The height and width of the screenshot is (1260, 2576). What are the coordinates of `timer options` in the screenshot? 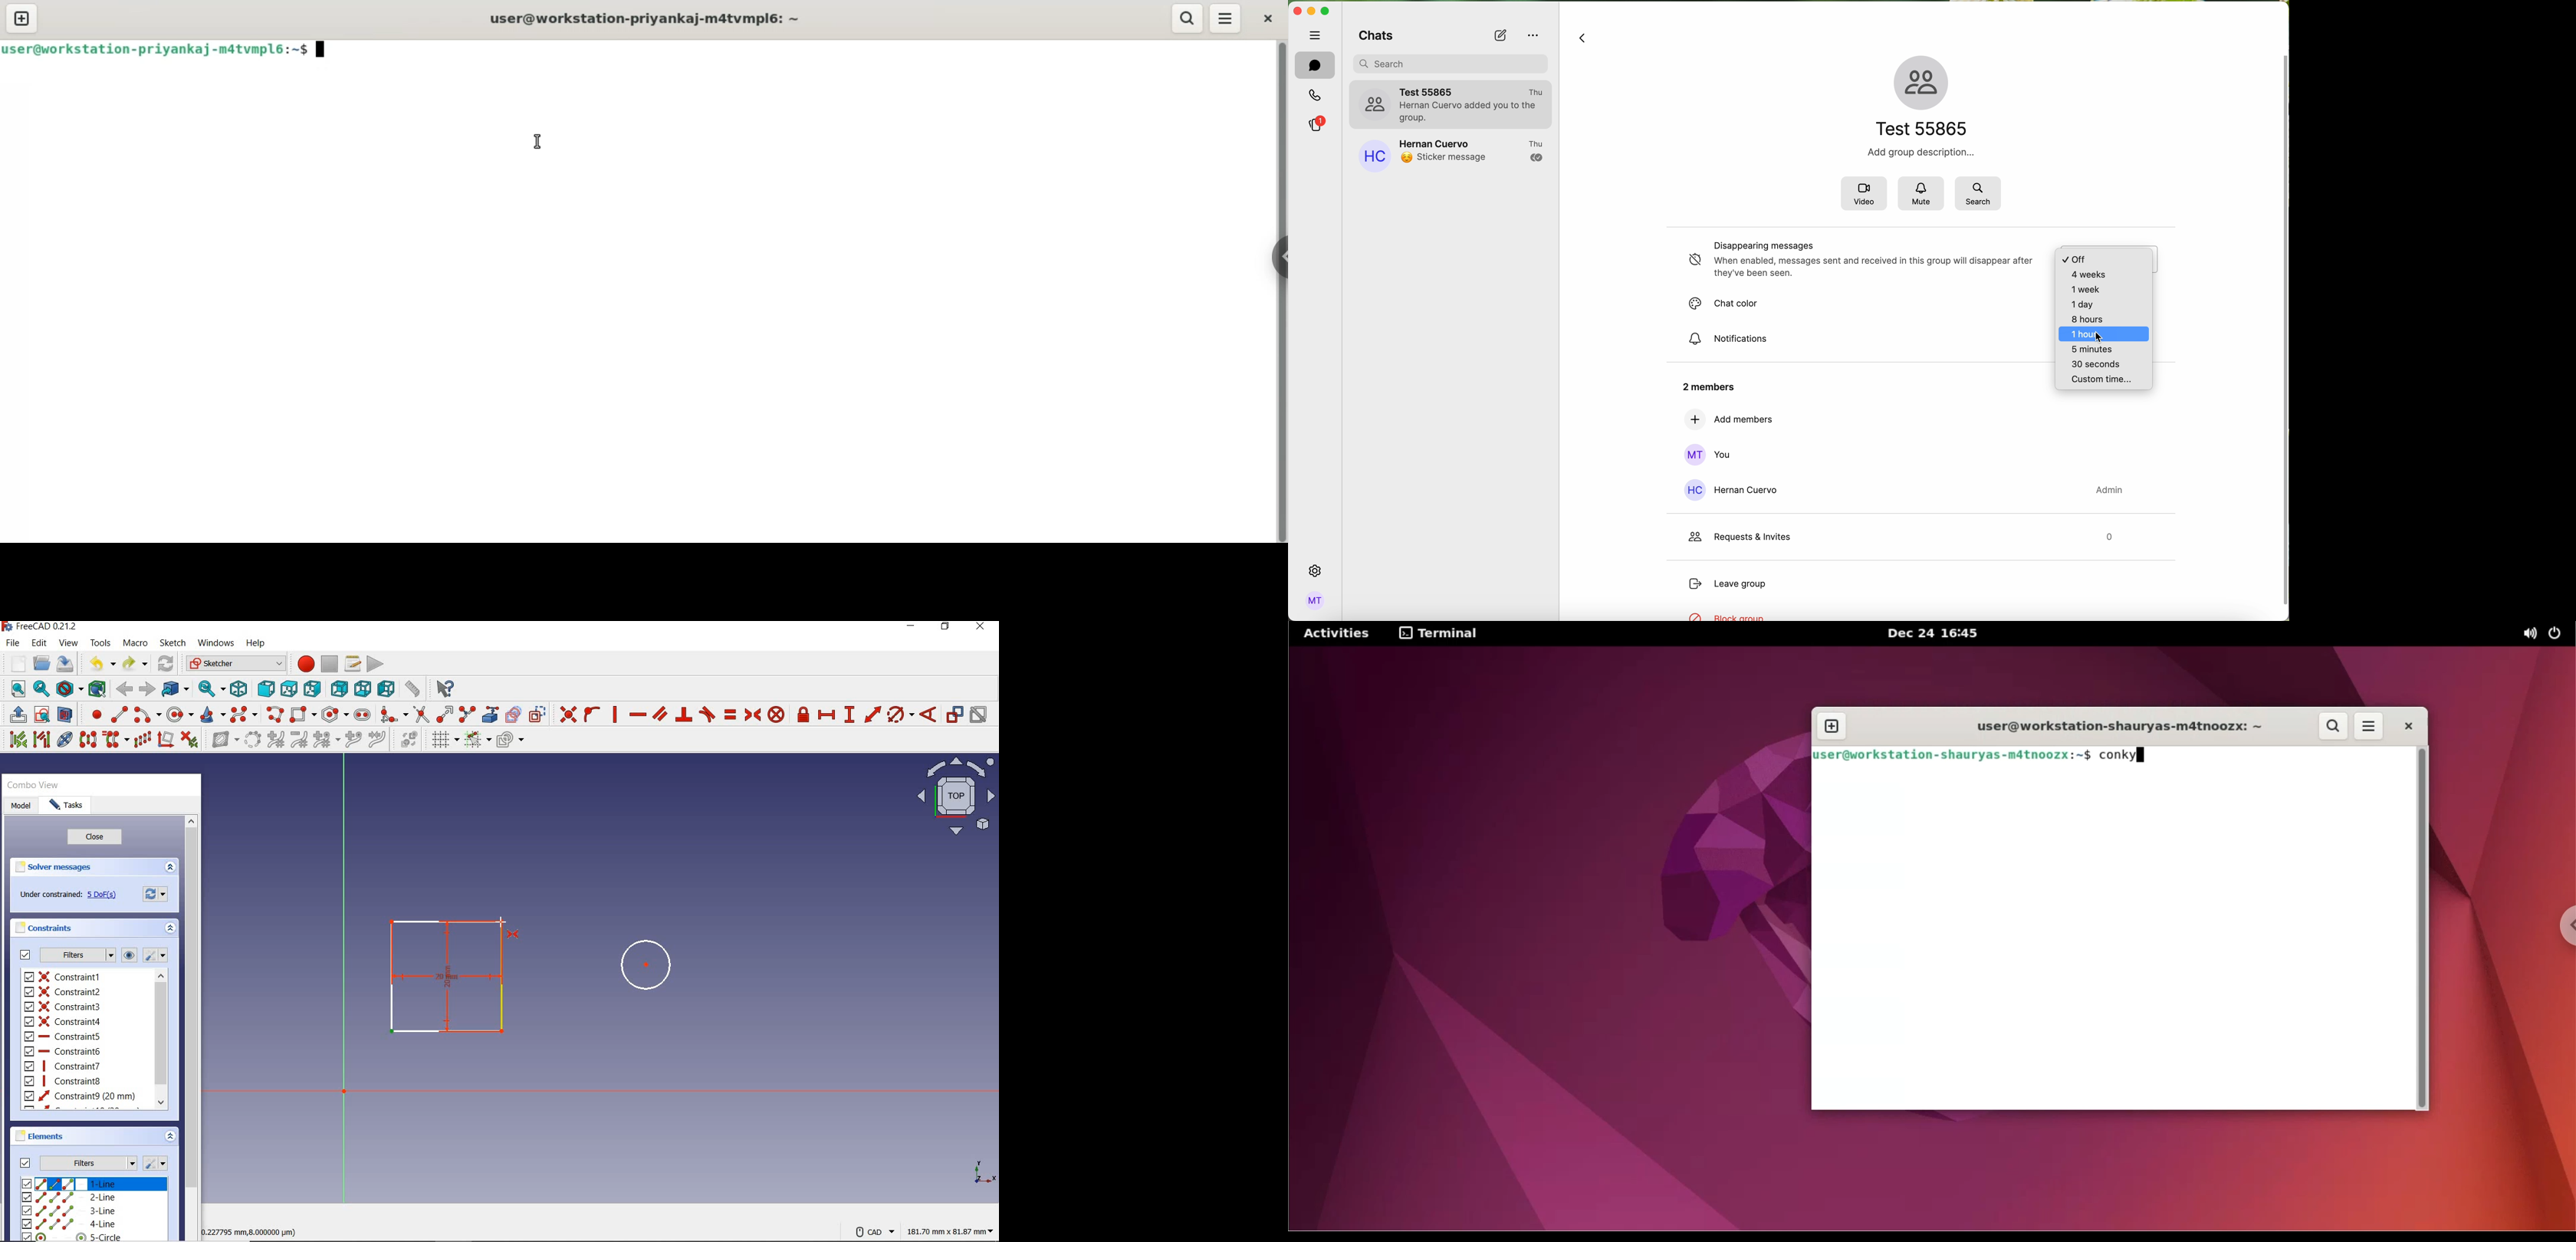 It's located at (2106, 318).